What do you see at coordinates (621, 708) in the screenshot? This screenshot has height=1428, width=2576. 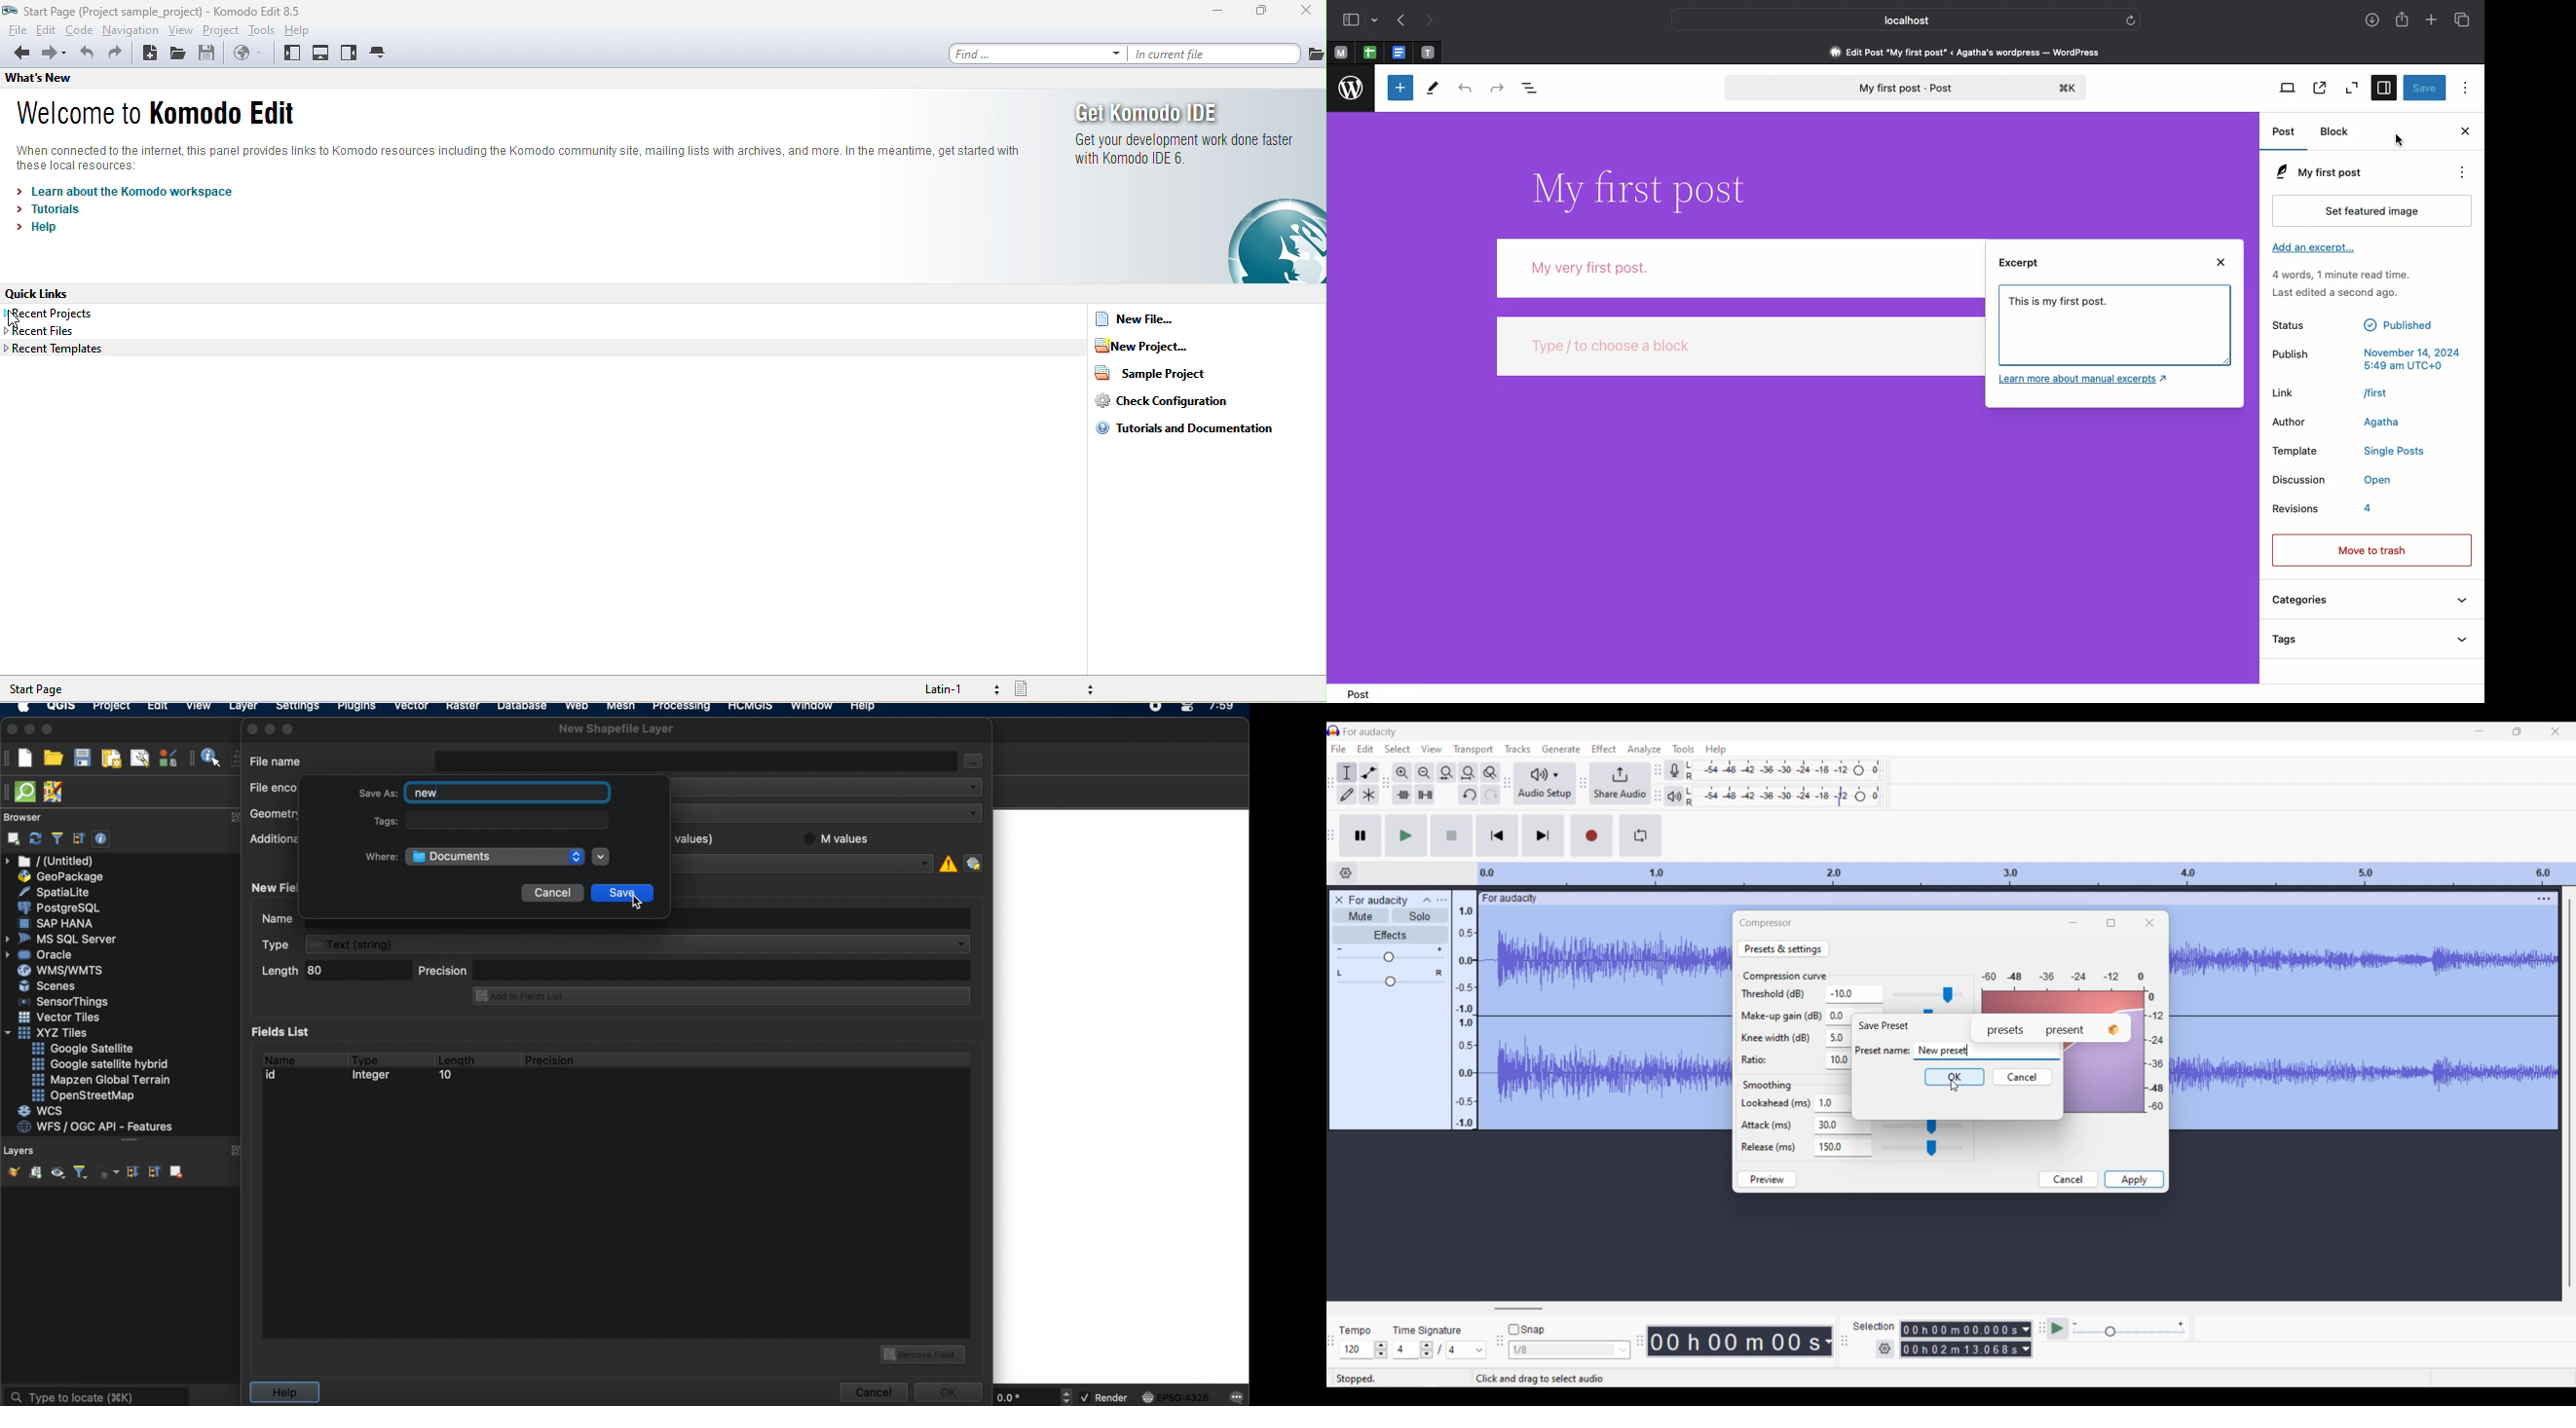 I see `mesh` at bounding box center [621, 708].